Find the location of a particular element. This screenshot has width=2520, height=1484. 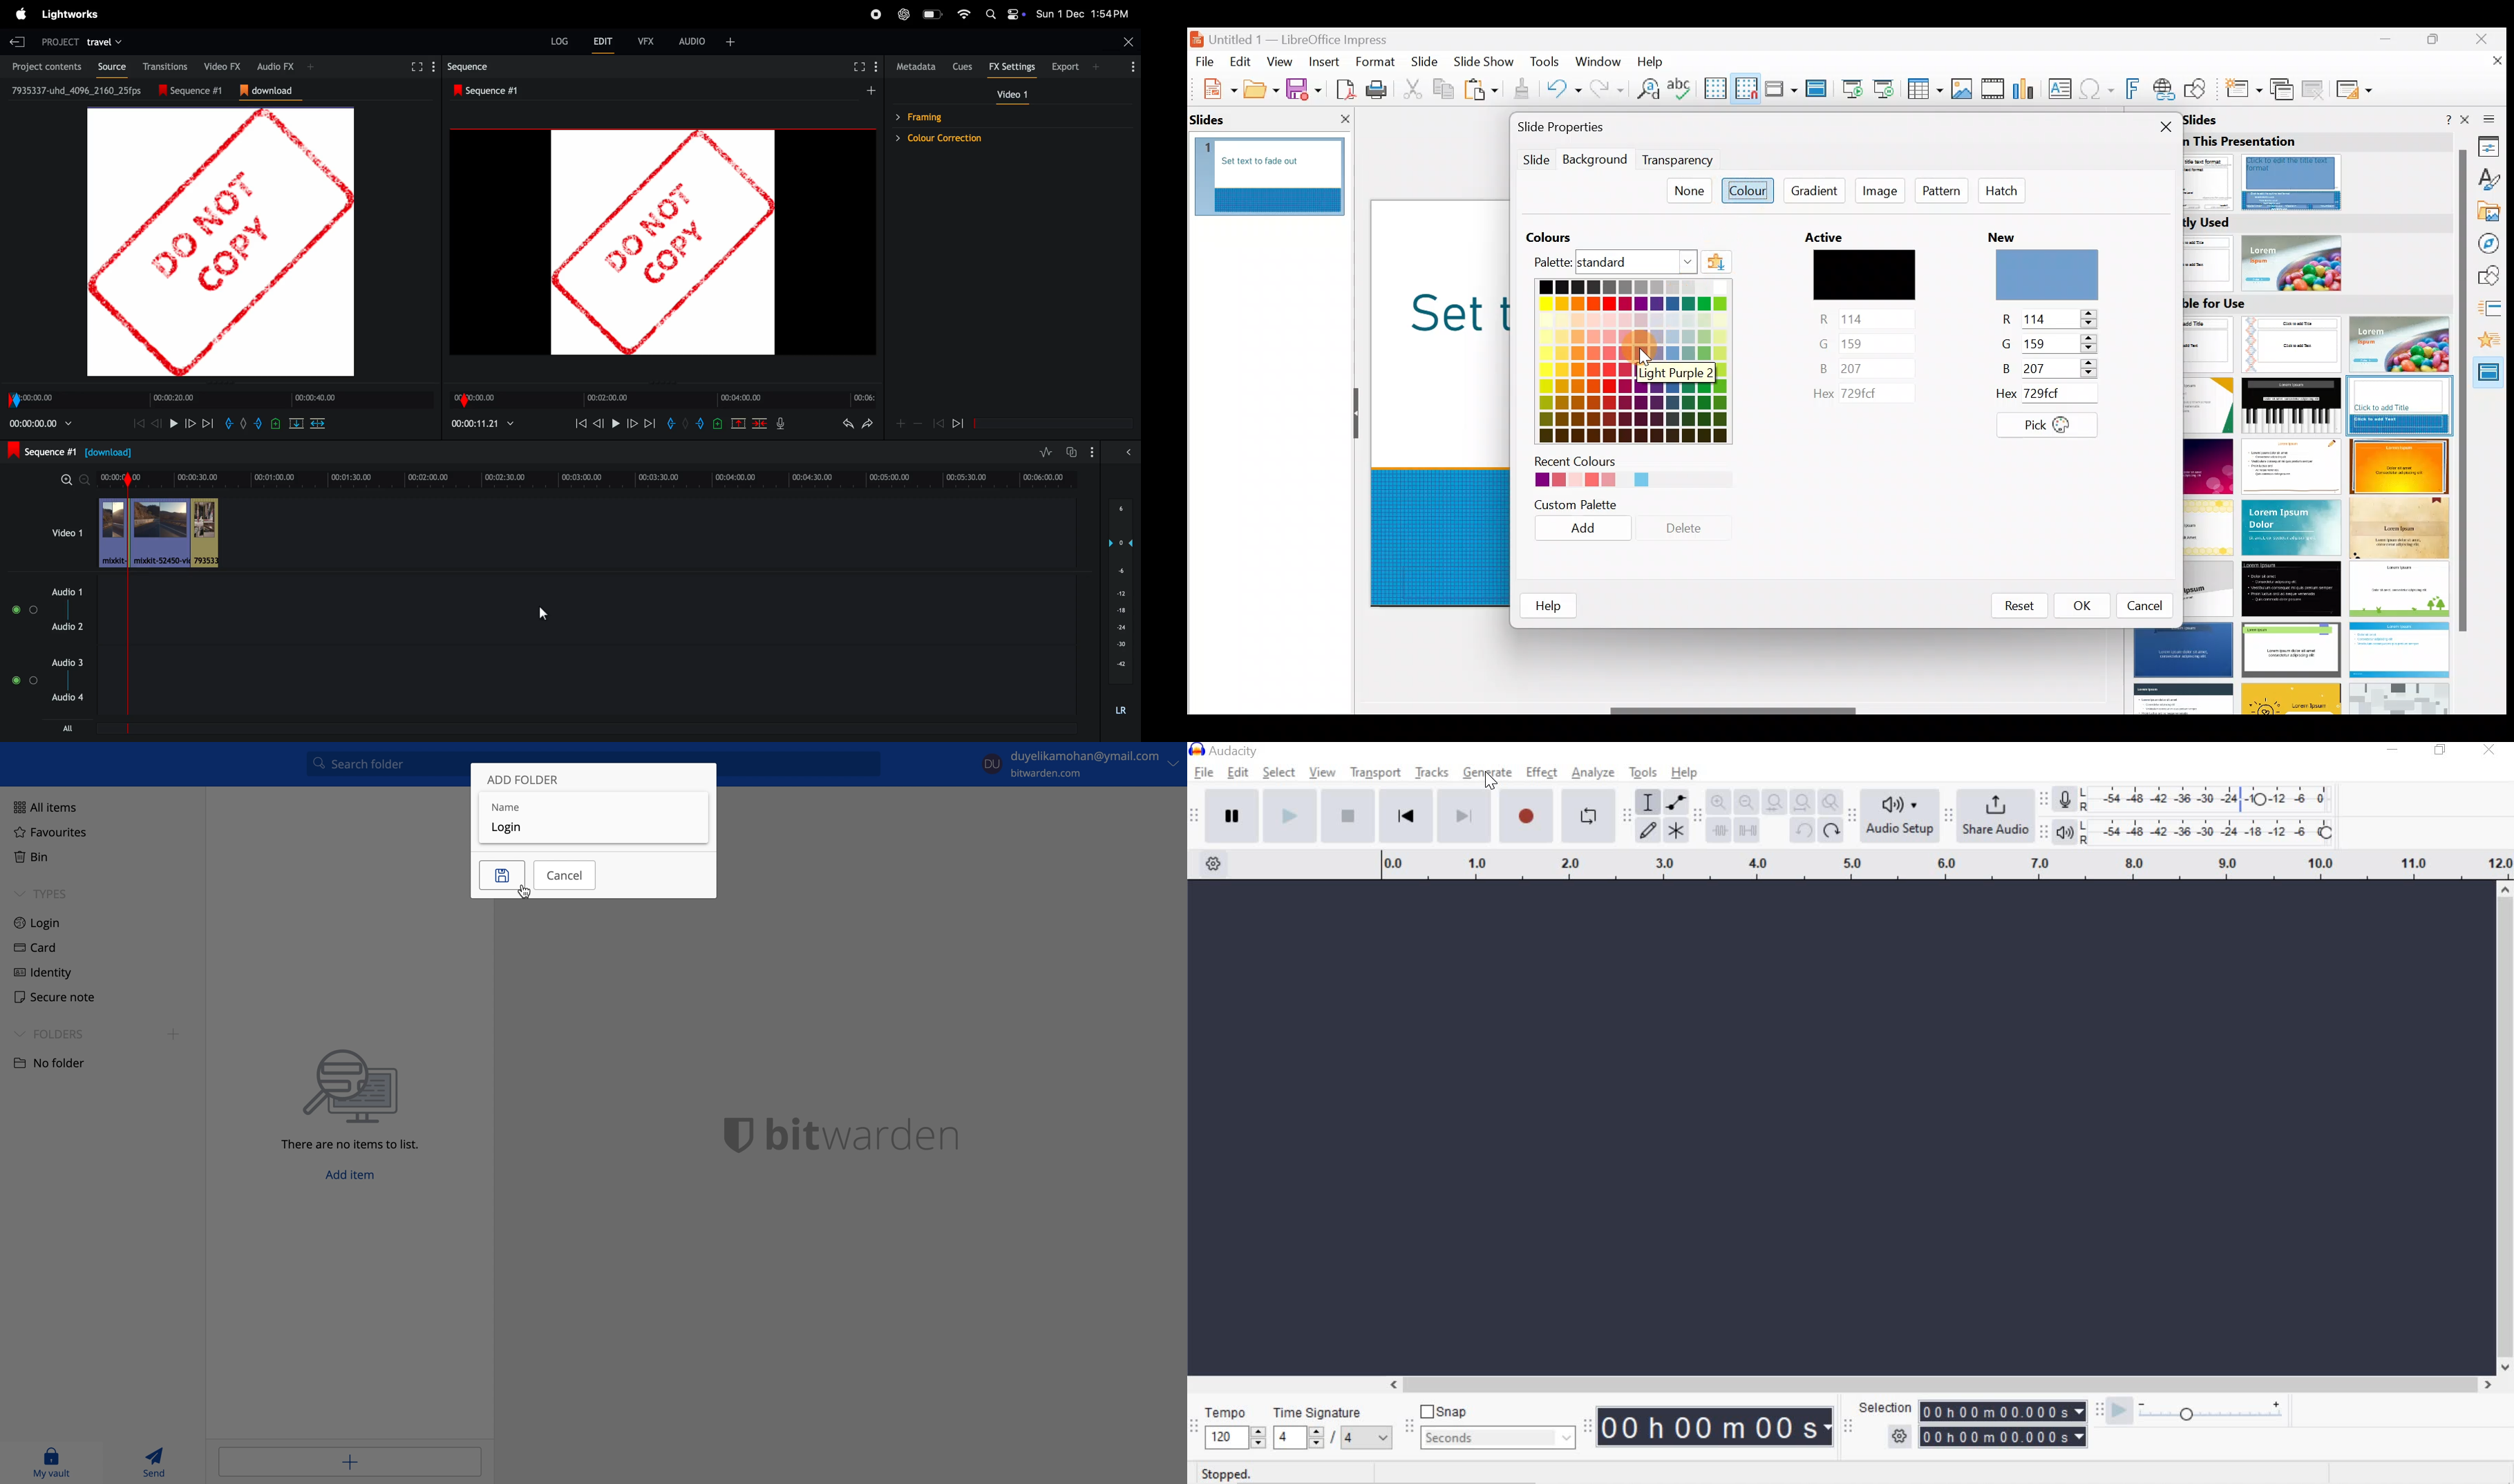

travel is located at coordinates (104, 43).